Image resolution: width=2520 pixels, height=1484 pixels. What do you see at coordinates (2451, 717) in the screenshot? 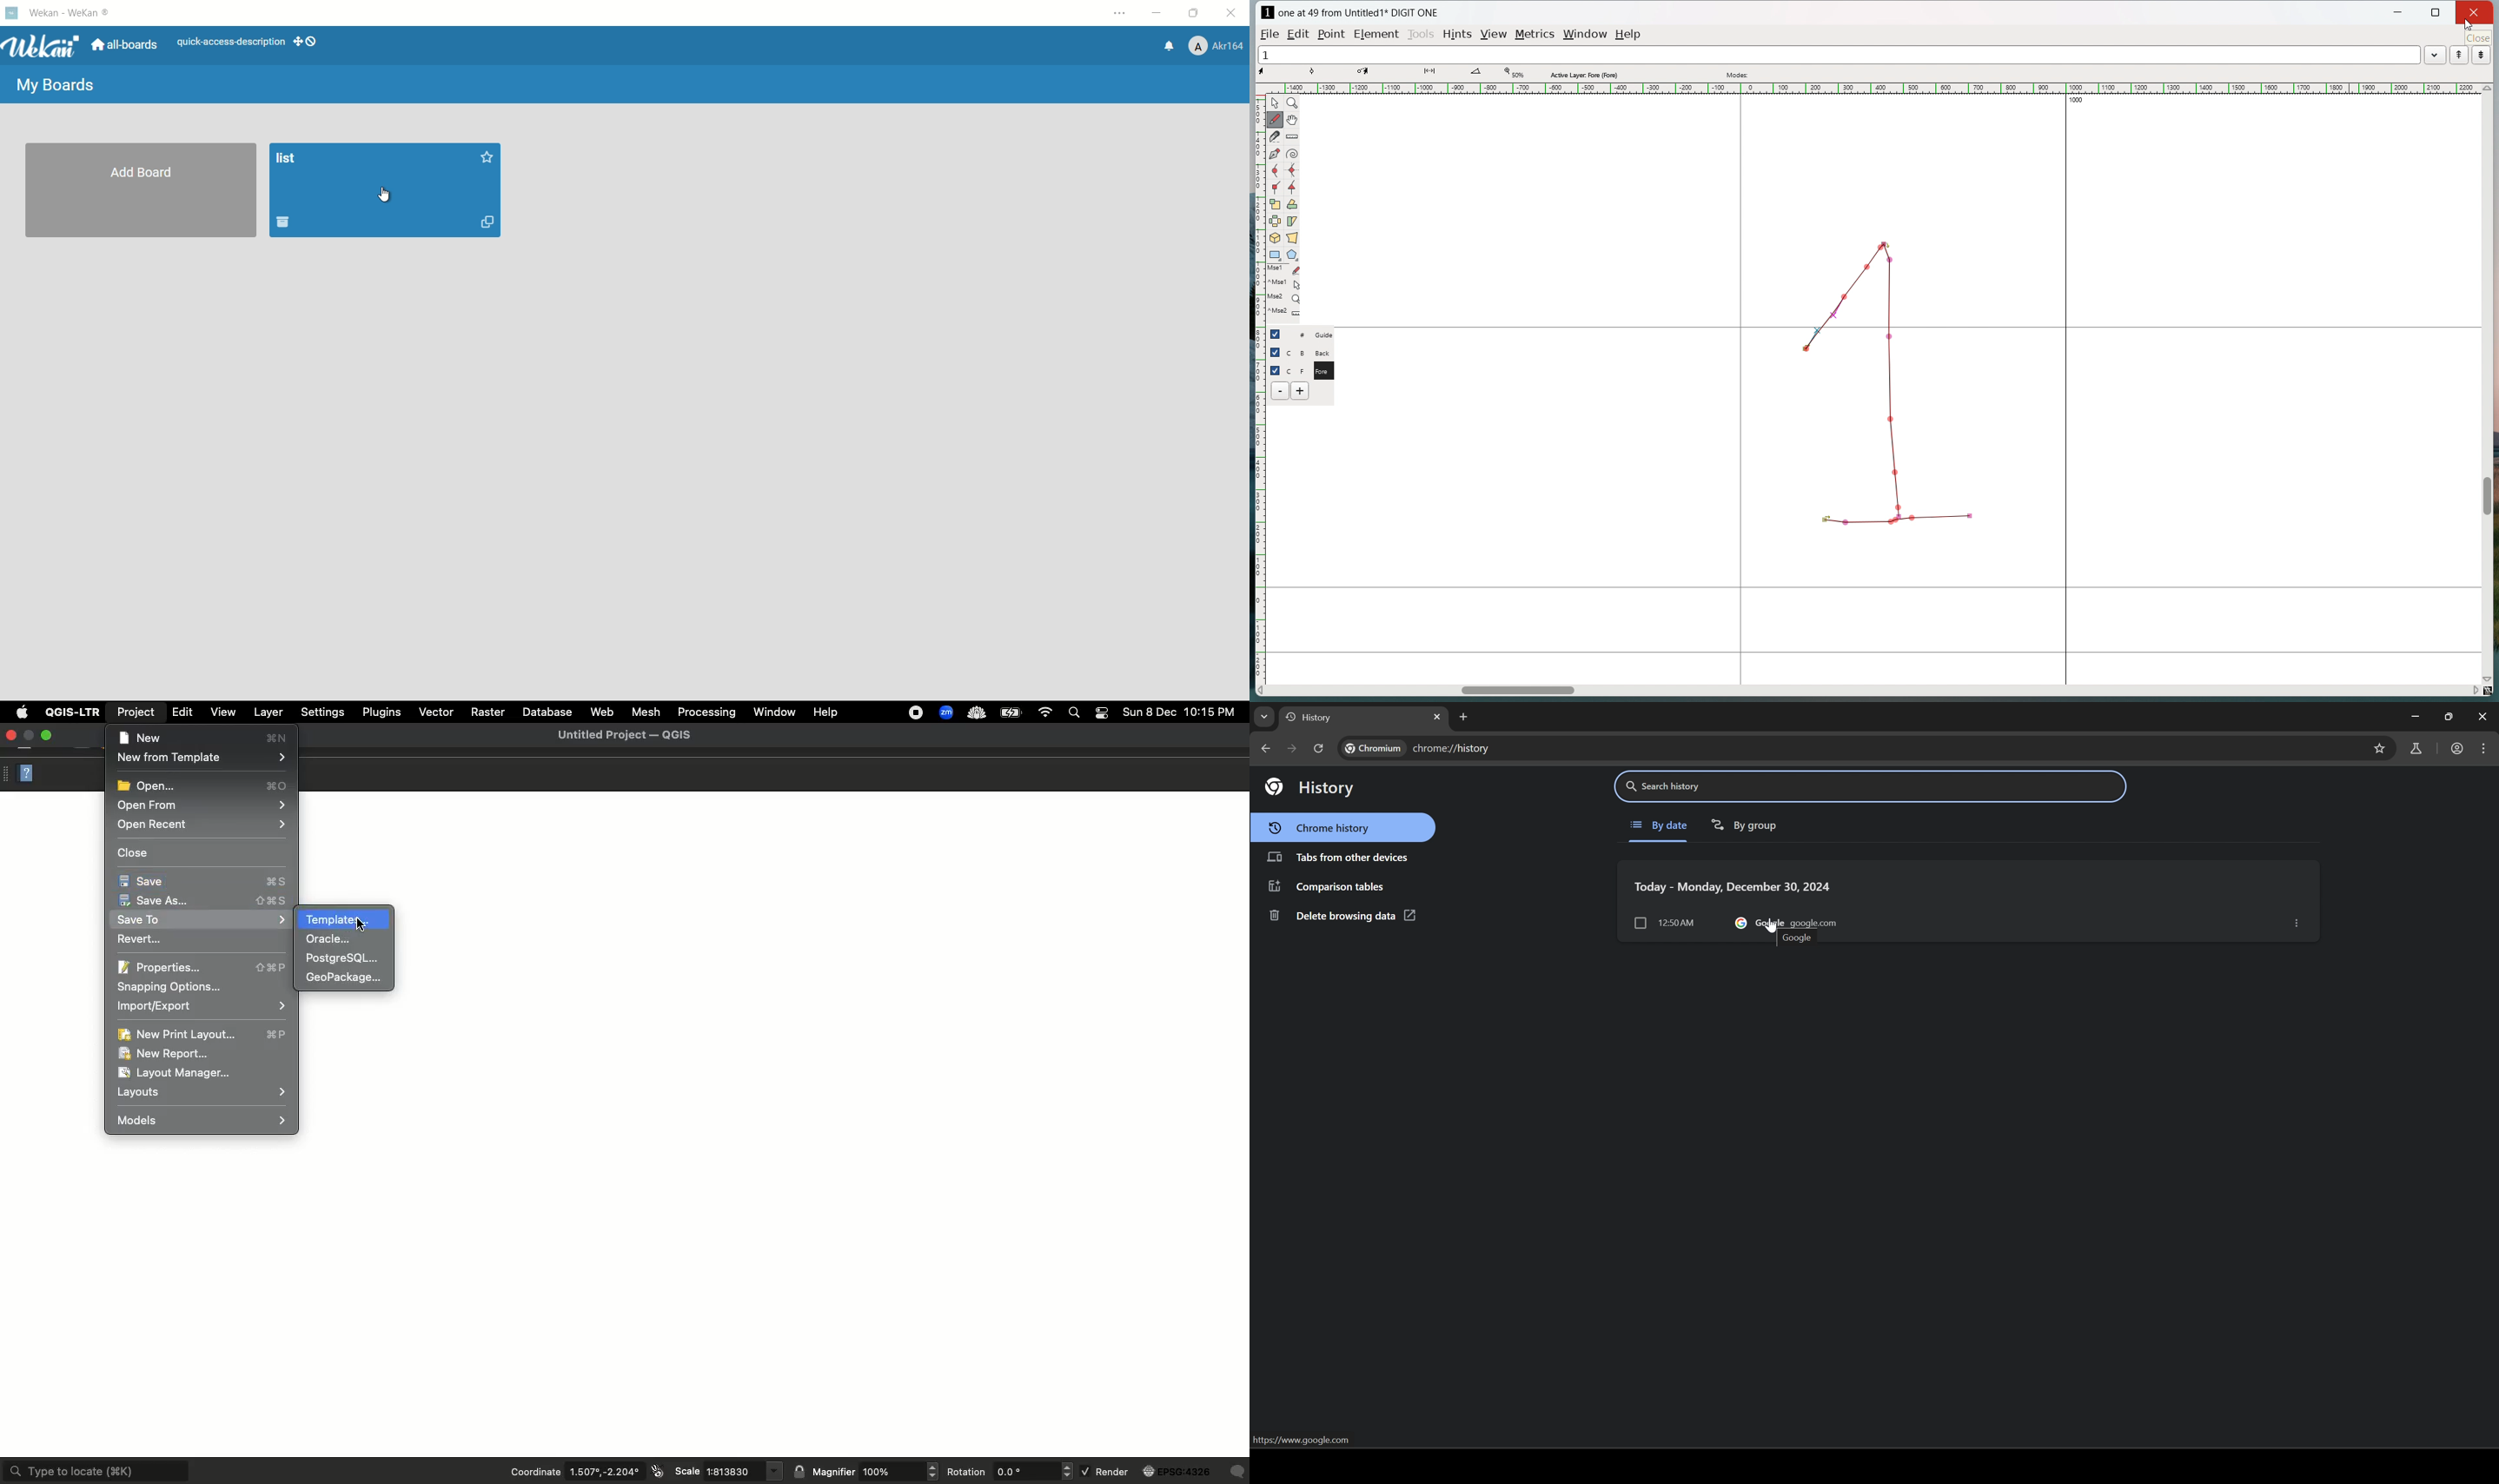
I see `restore down` at bounding box center [2451, 717].